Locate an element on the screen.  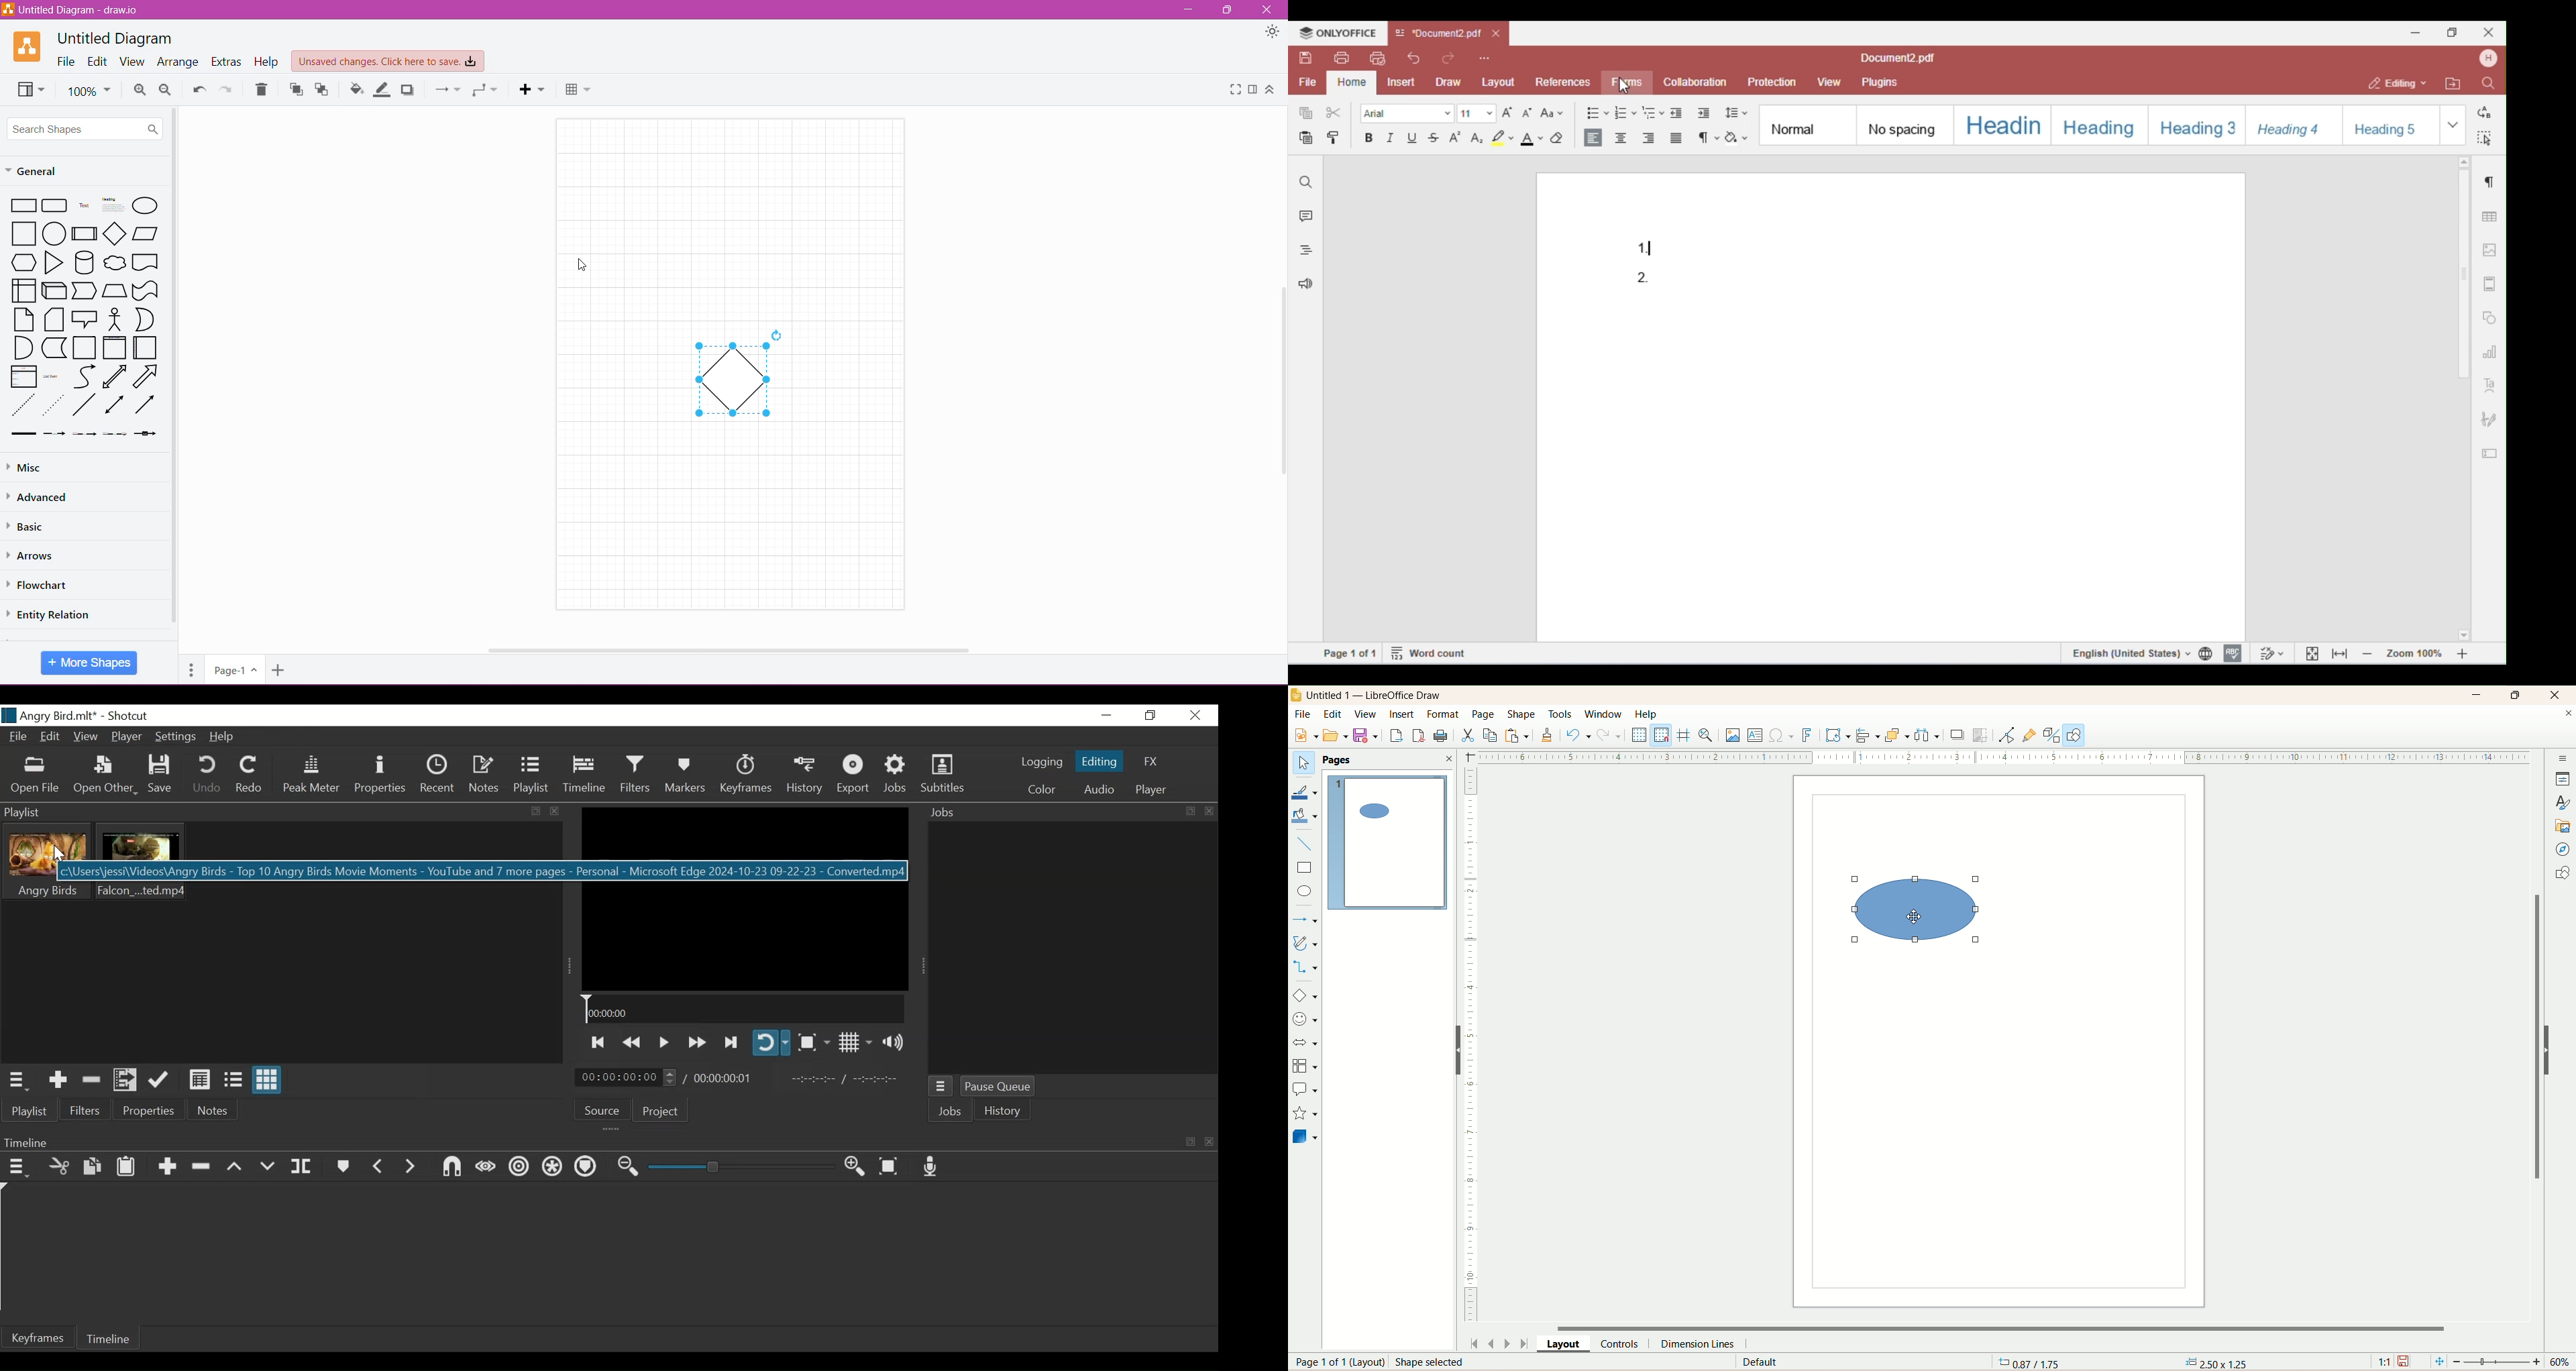
export directly as PDF is located at coordinates (1419, 735).